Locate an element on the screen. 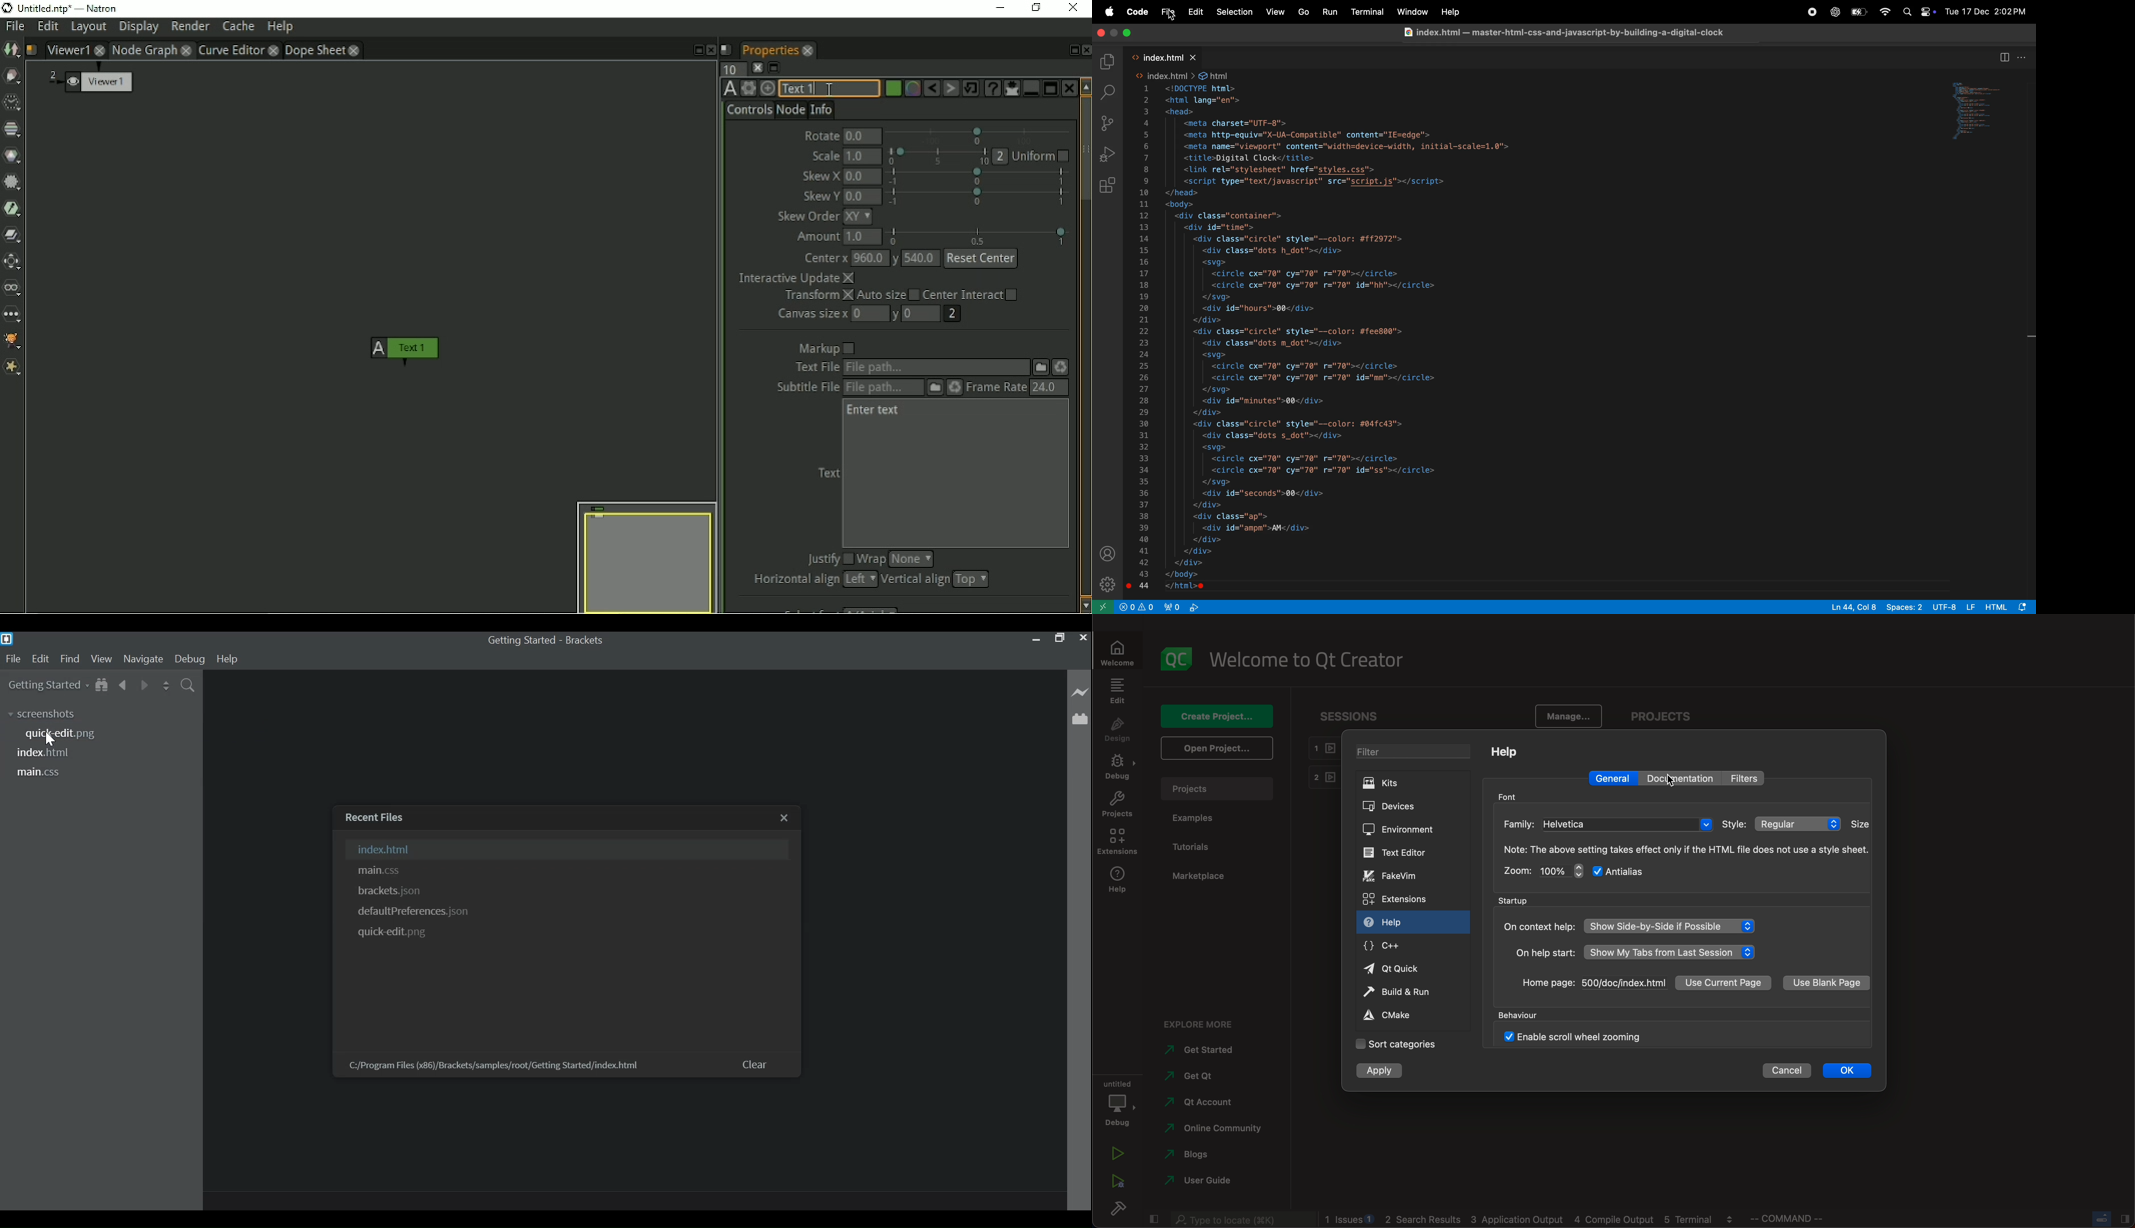  general is located at coordinates (1612, 779).